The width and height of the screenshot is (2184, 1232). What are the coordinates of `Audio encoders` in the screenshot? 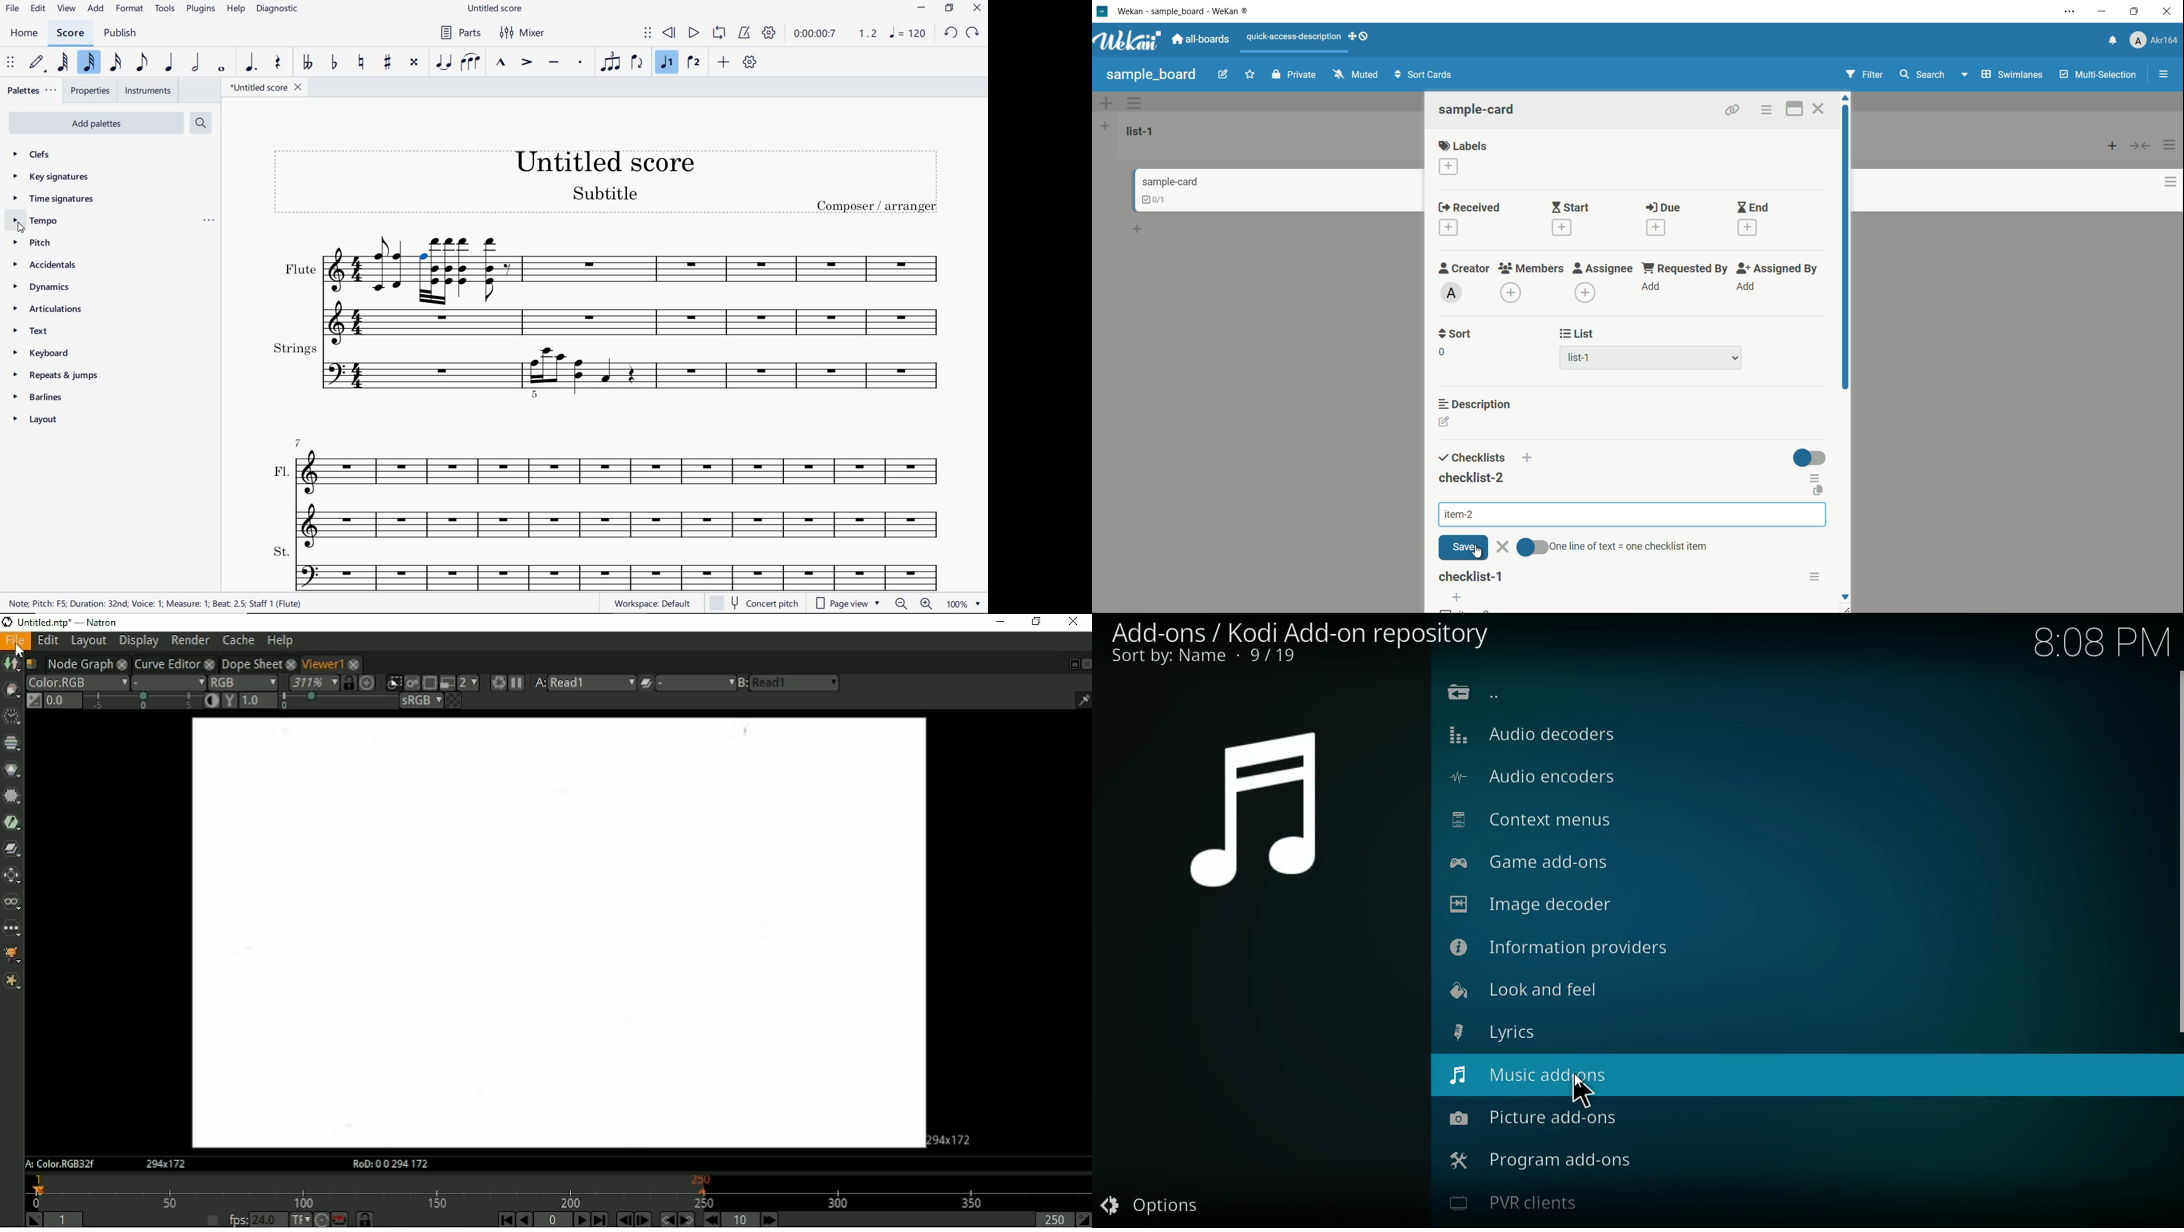 It's located at (1542, 779).